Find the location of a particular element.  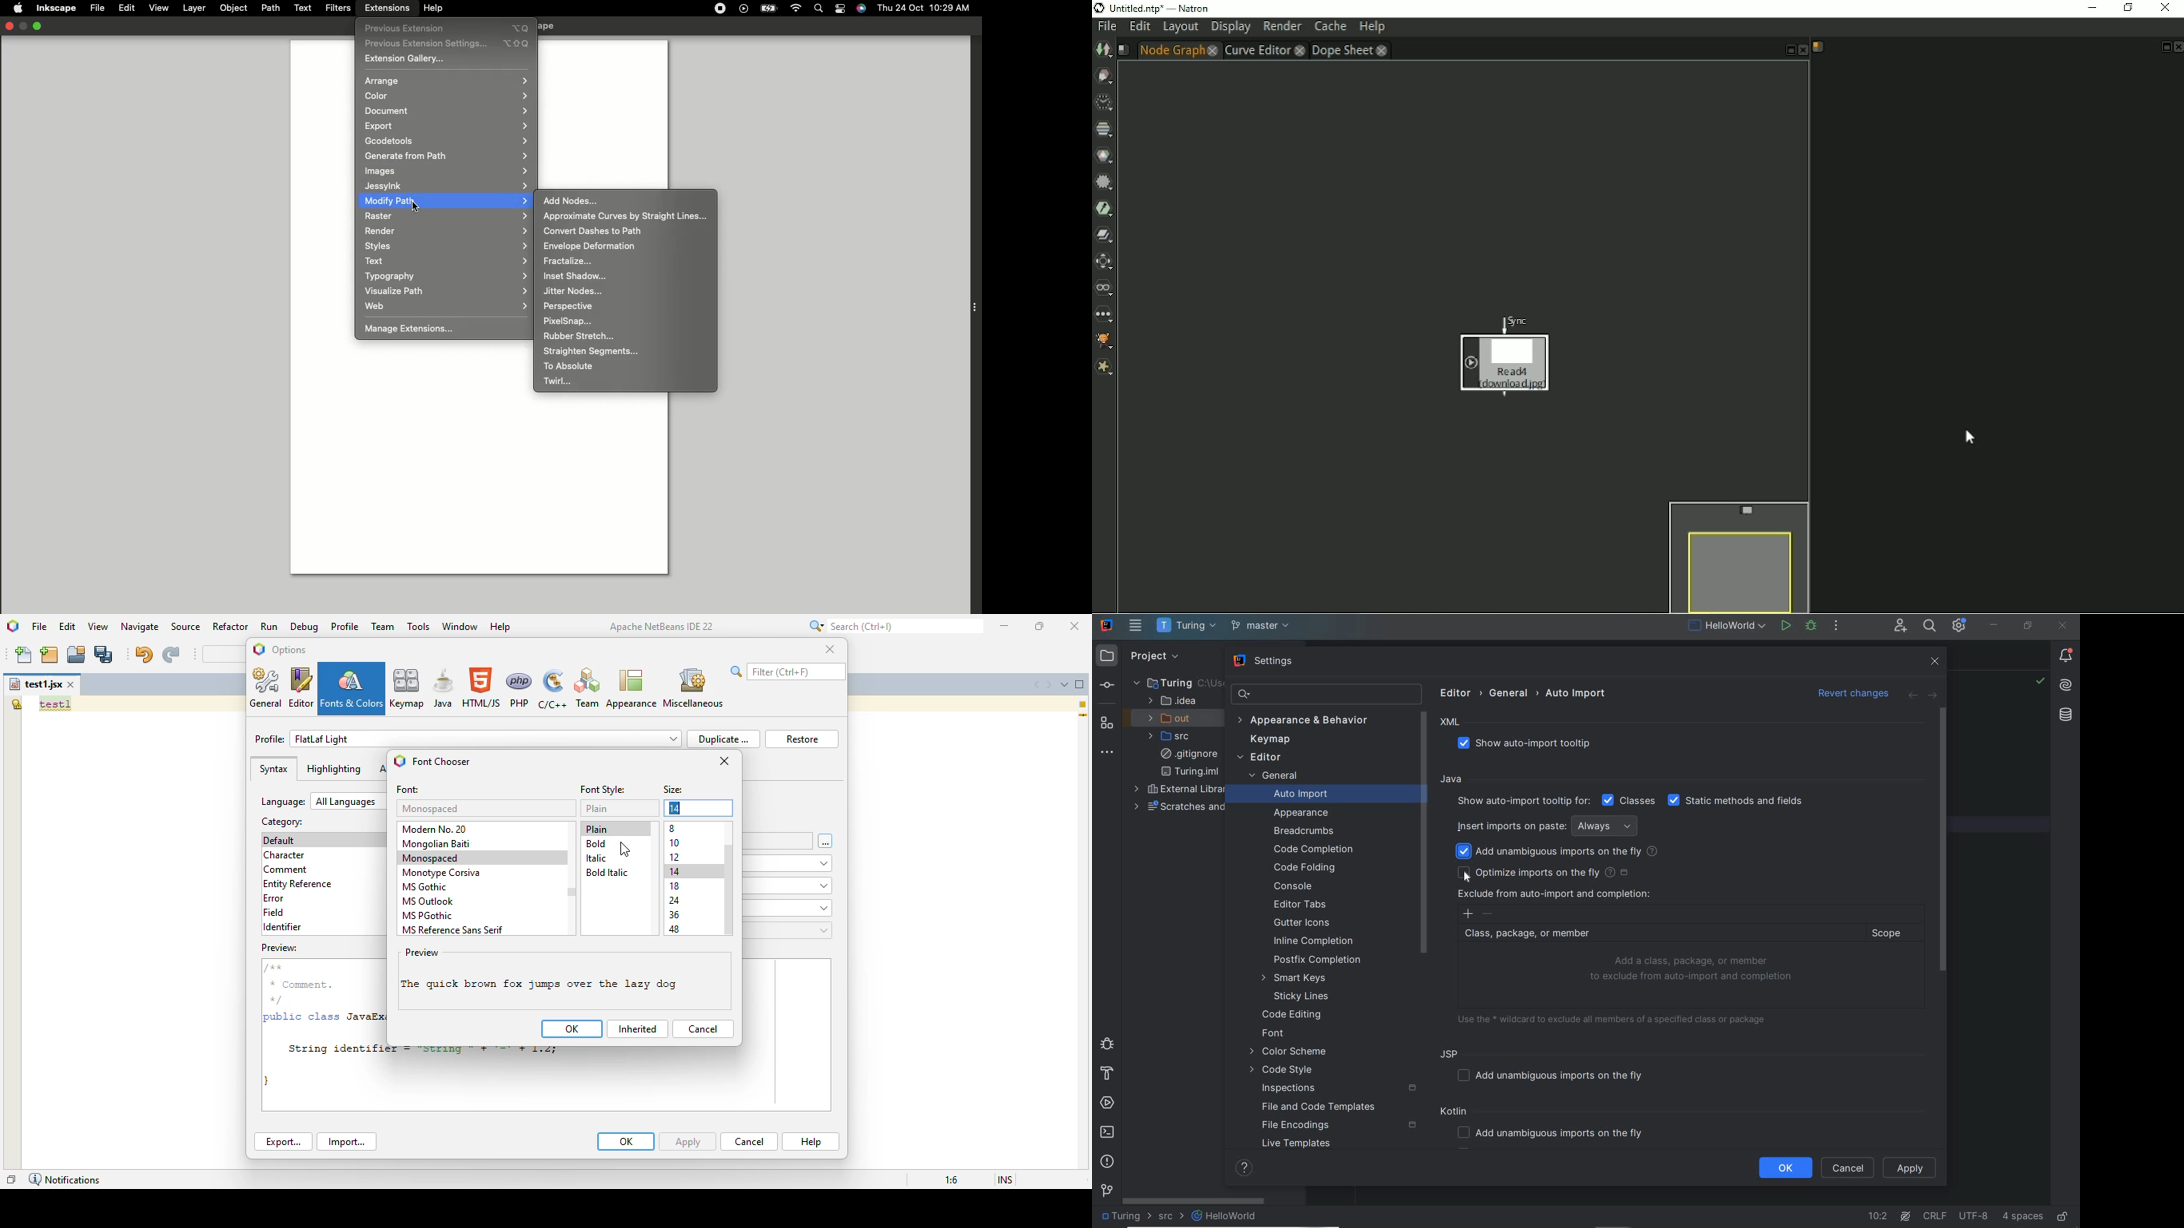

auto import is located at coordinates (1577, 693).